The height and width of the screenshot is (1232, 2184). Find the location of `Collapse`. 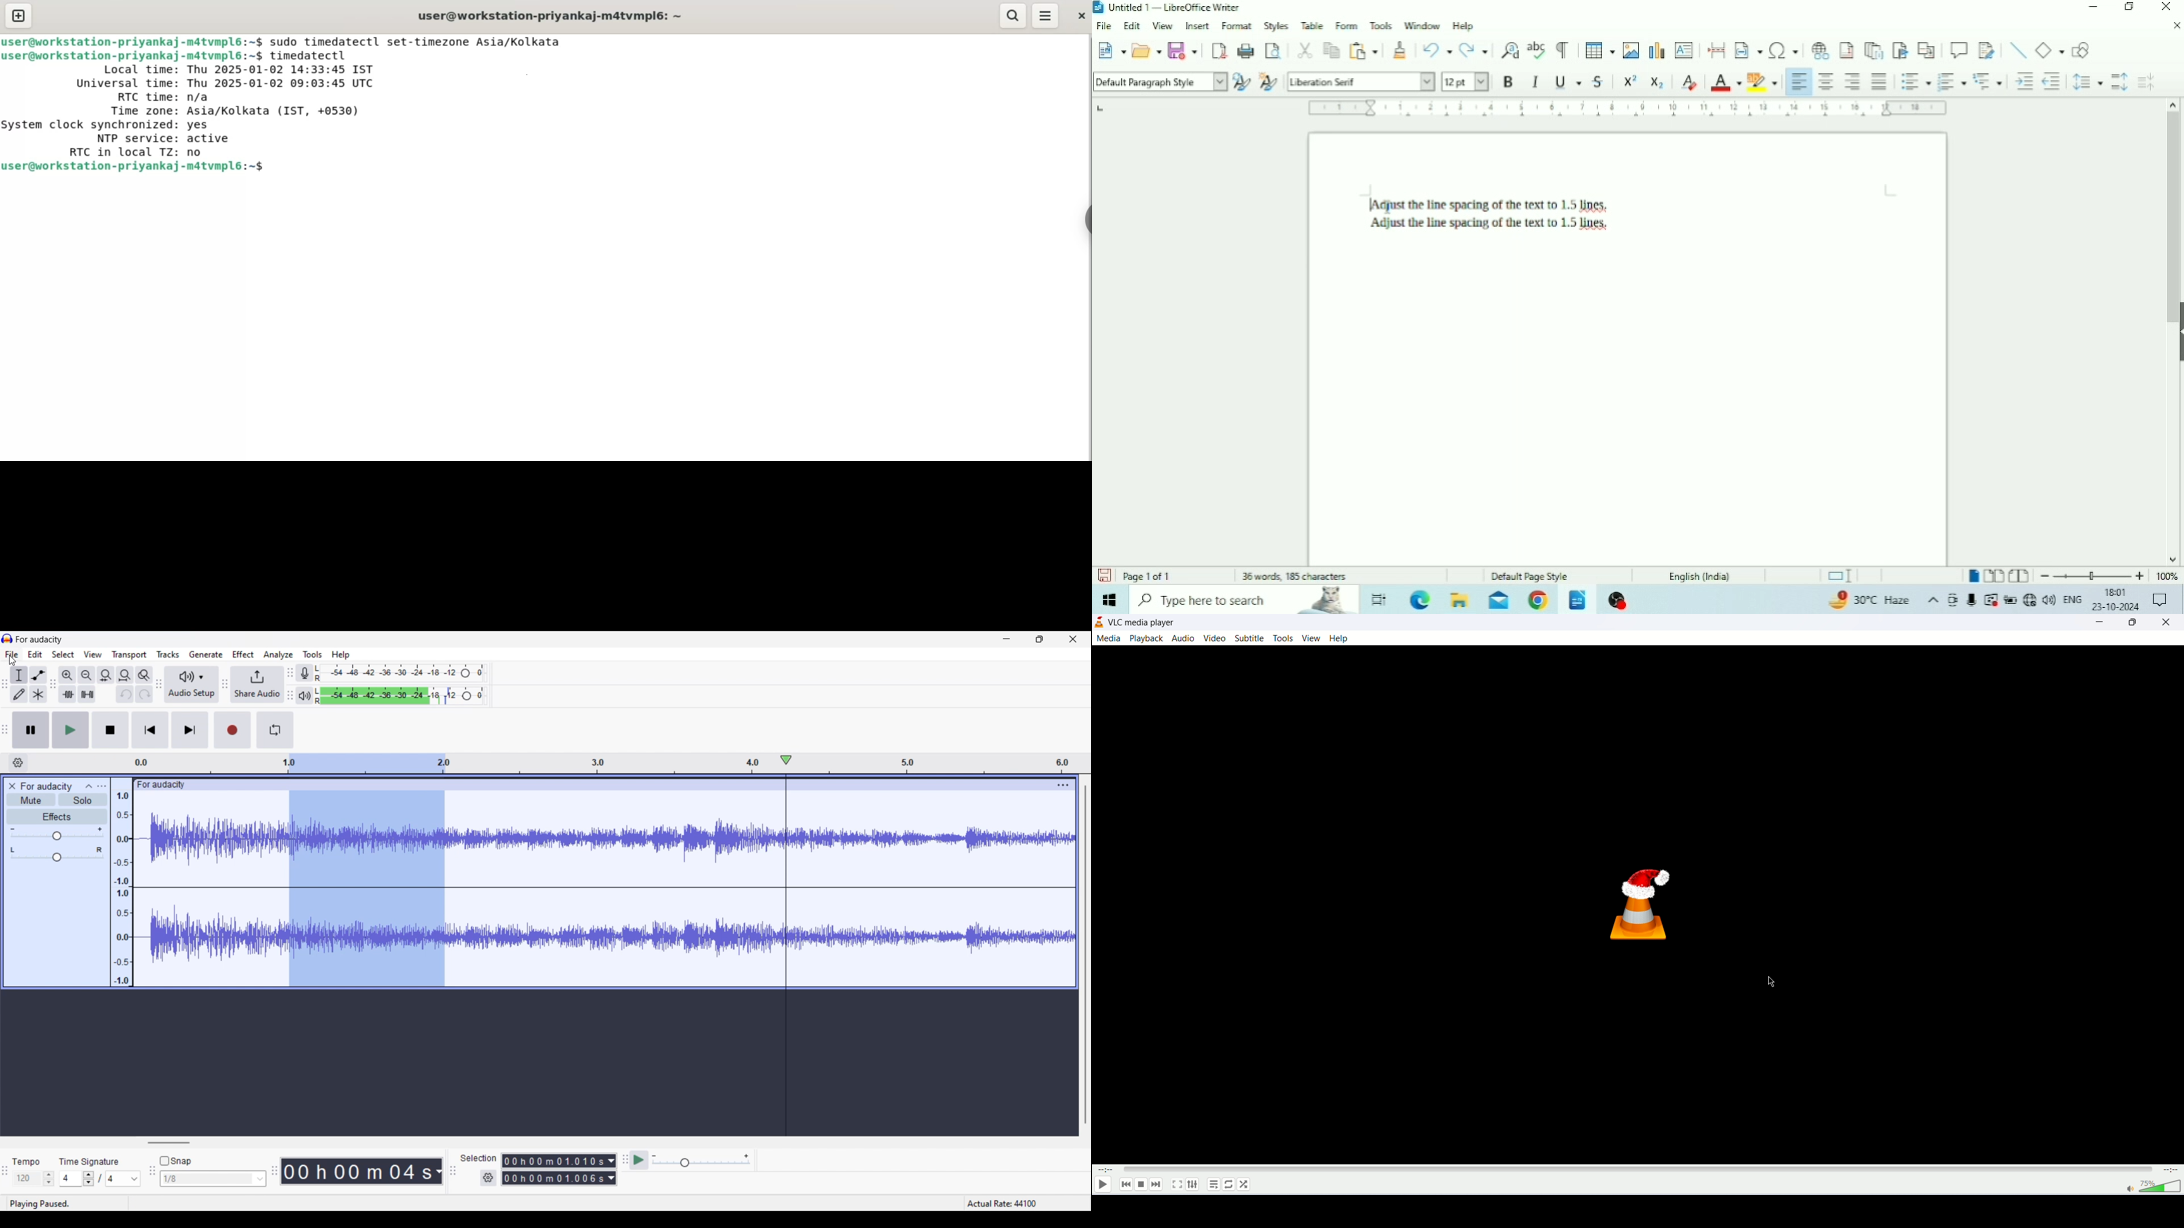

Collapse is located at coordinates (89, 786).